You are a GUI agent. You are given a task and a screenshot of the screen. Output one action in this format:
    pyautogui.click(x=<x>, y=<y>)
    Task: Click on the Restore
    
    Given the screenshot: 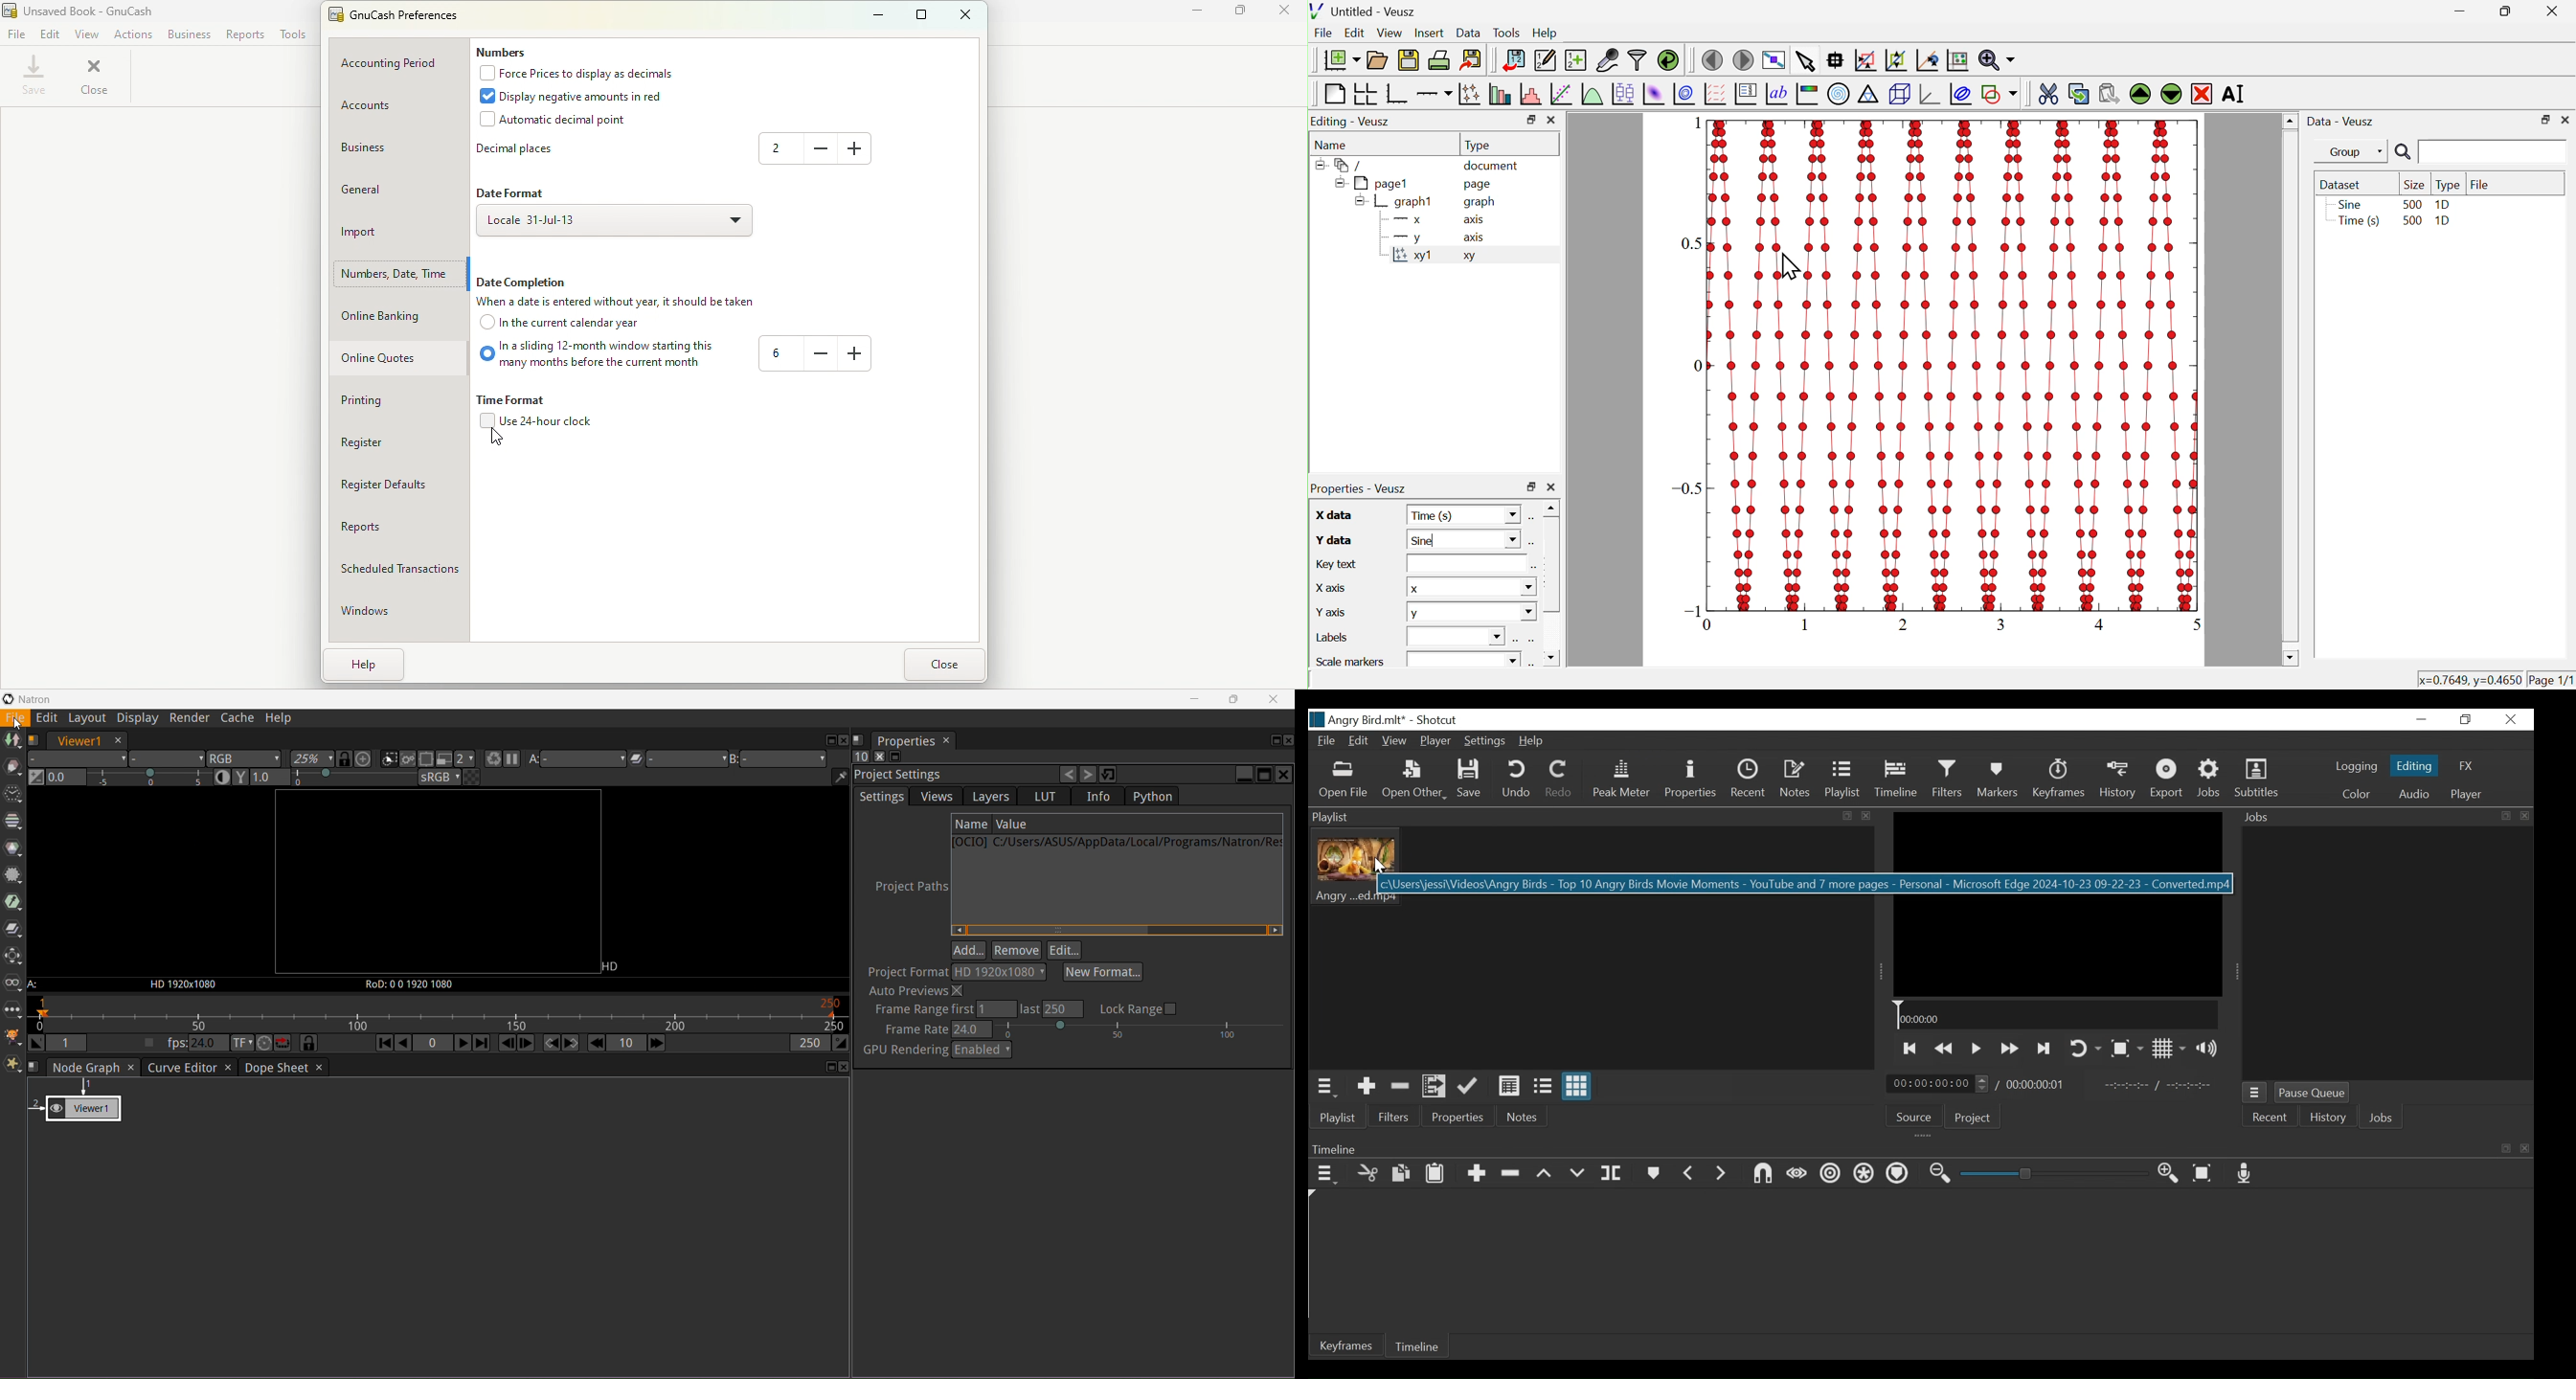 What is the action you would take?
    pyautogui.click(x=2464, y=720)
    